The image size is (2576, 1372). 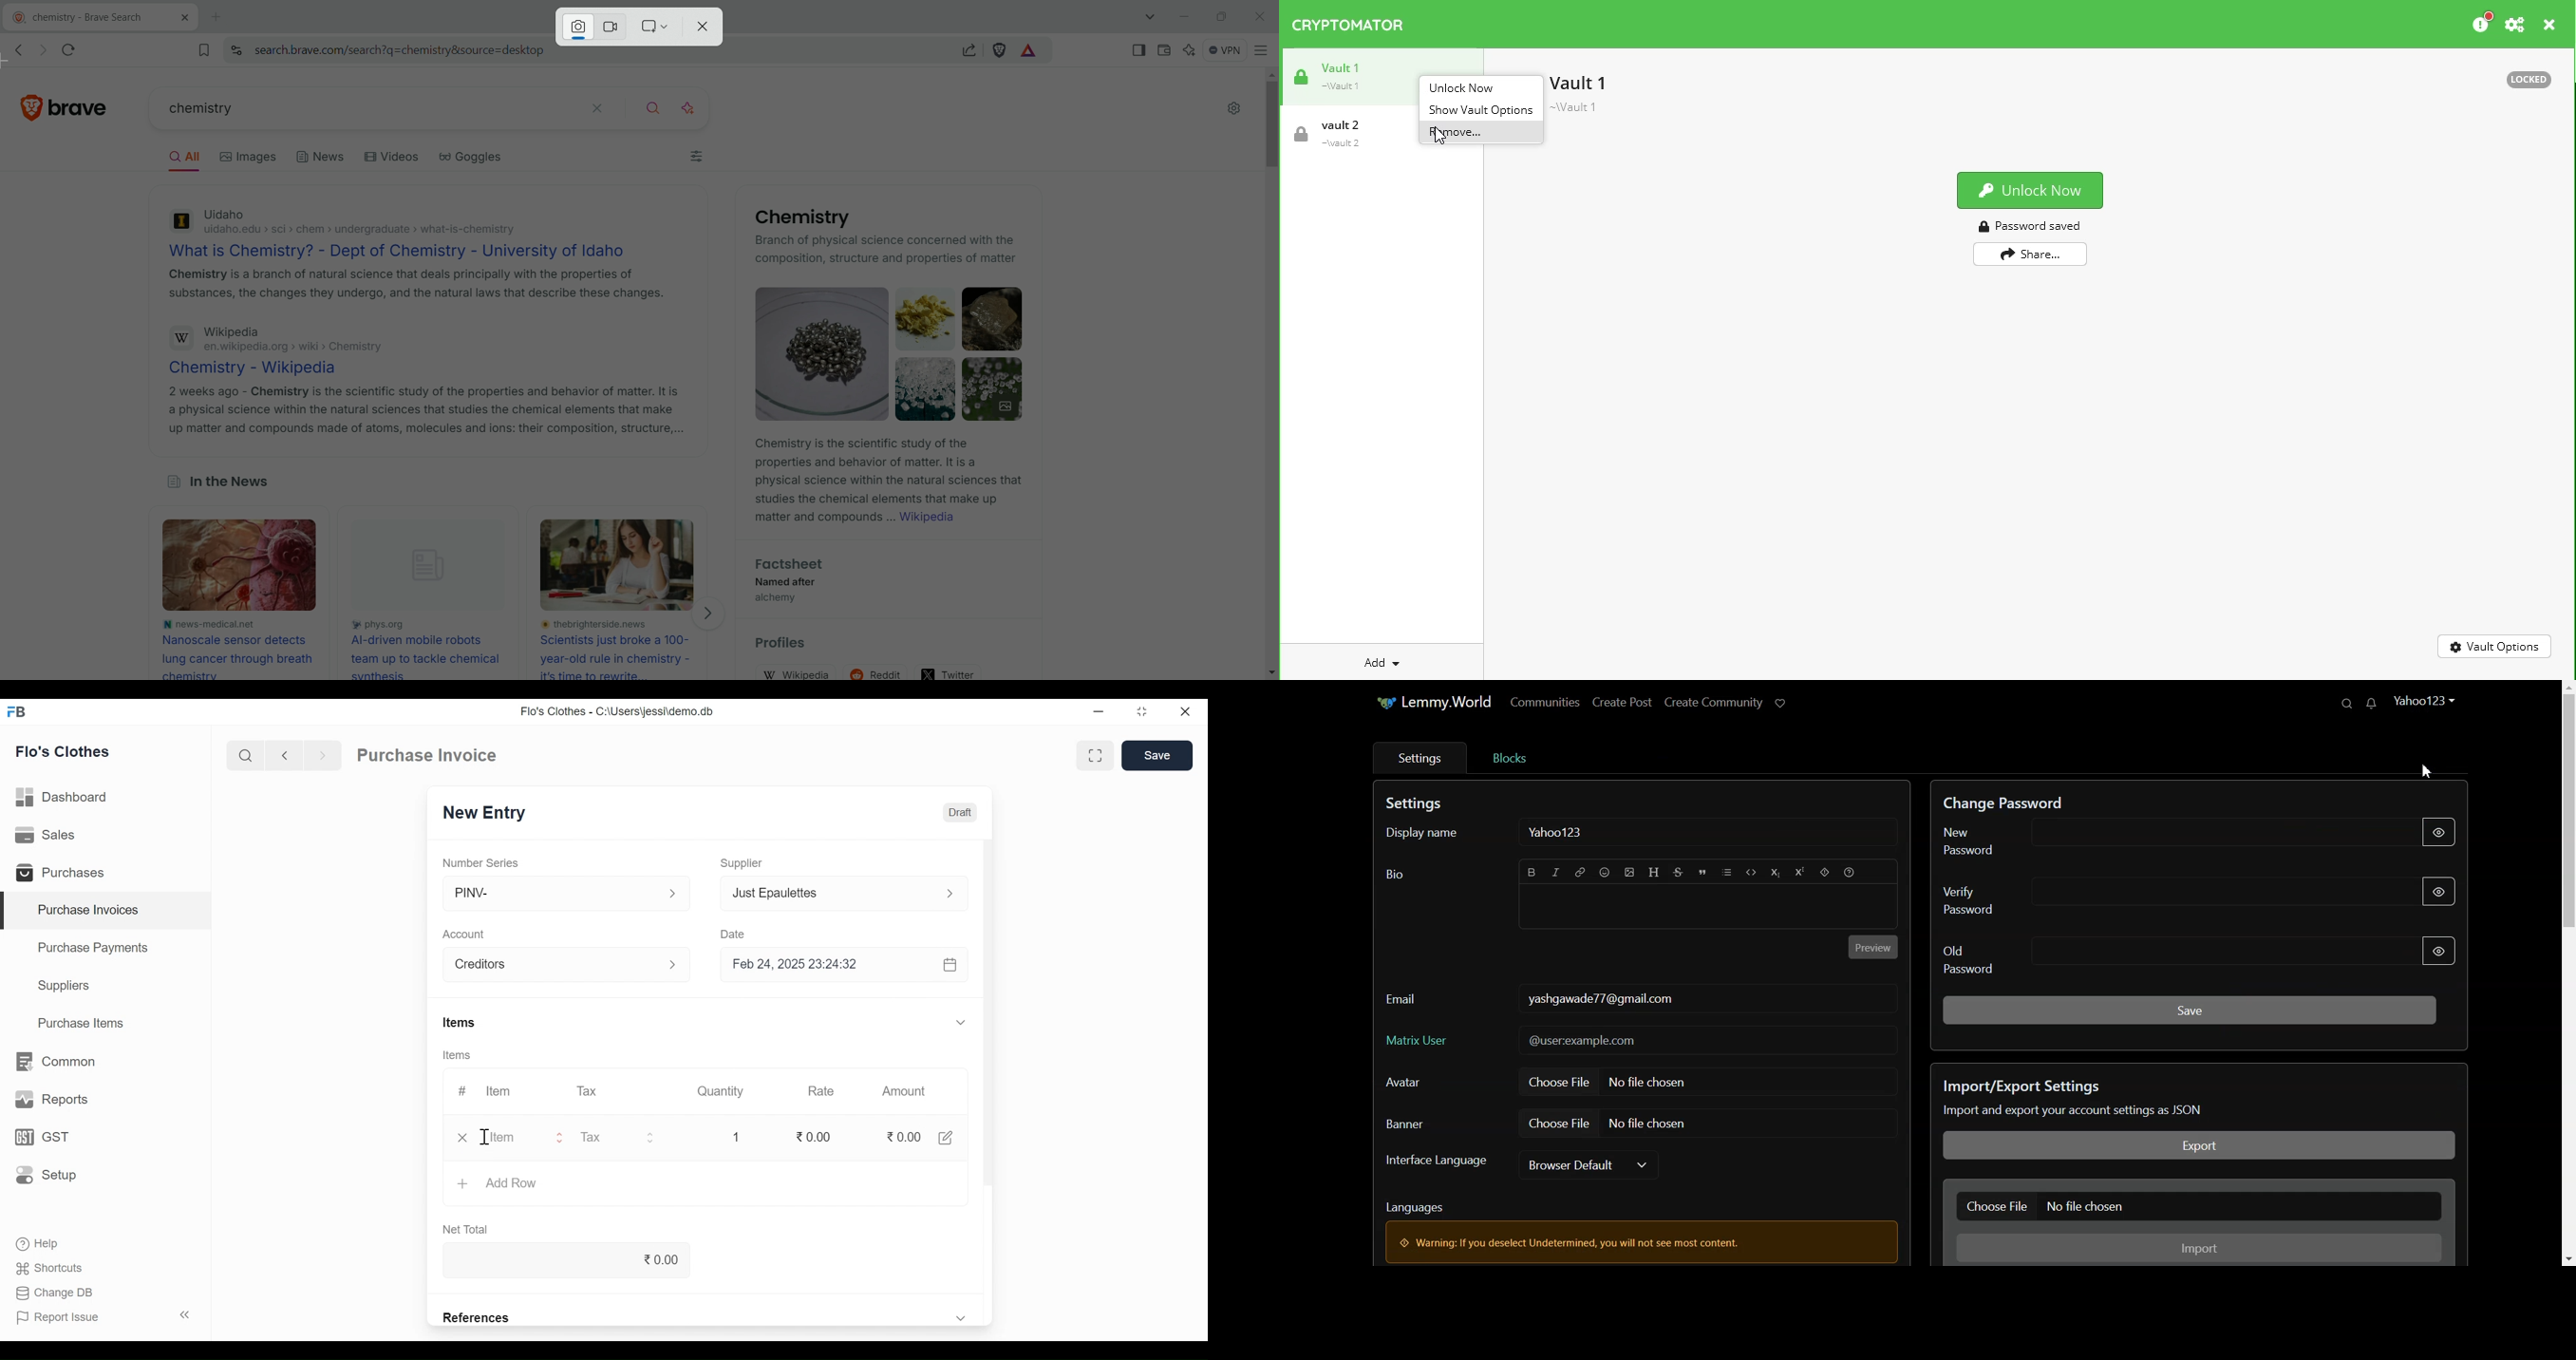 I want to click on Quantity, so click(x=723, y=1092).